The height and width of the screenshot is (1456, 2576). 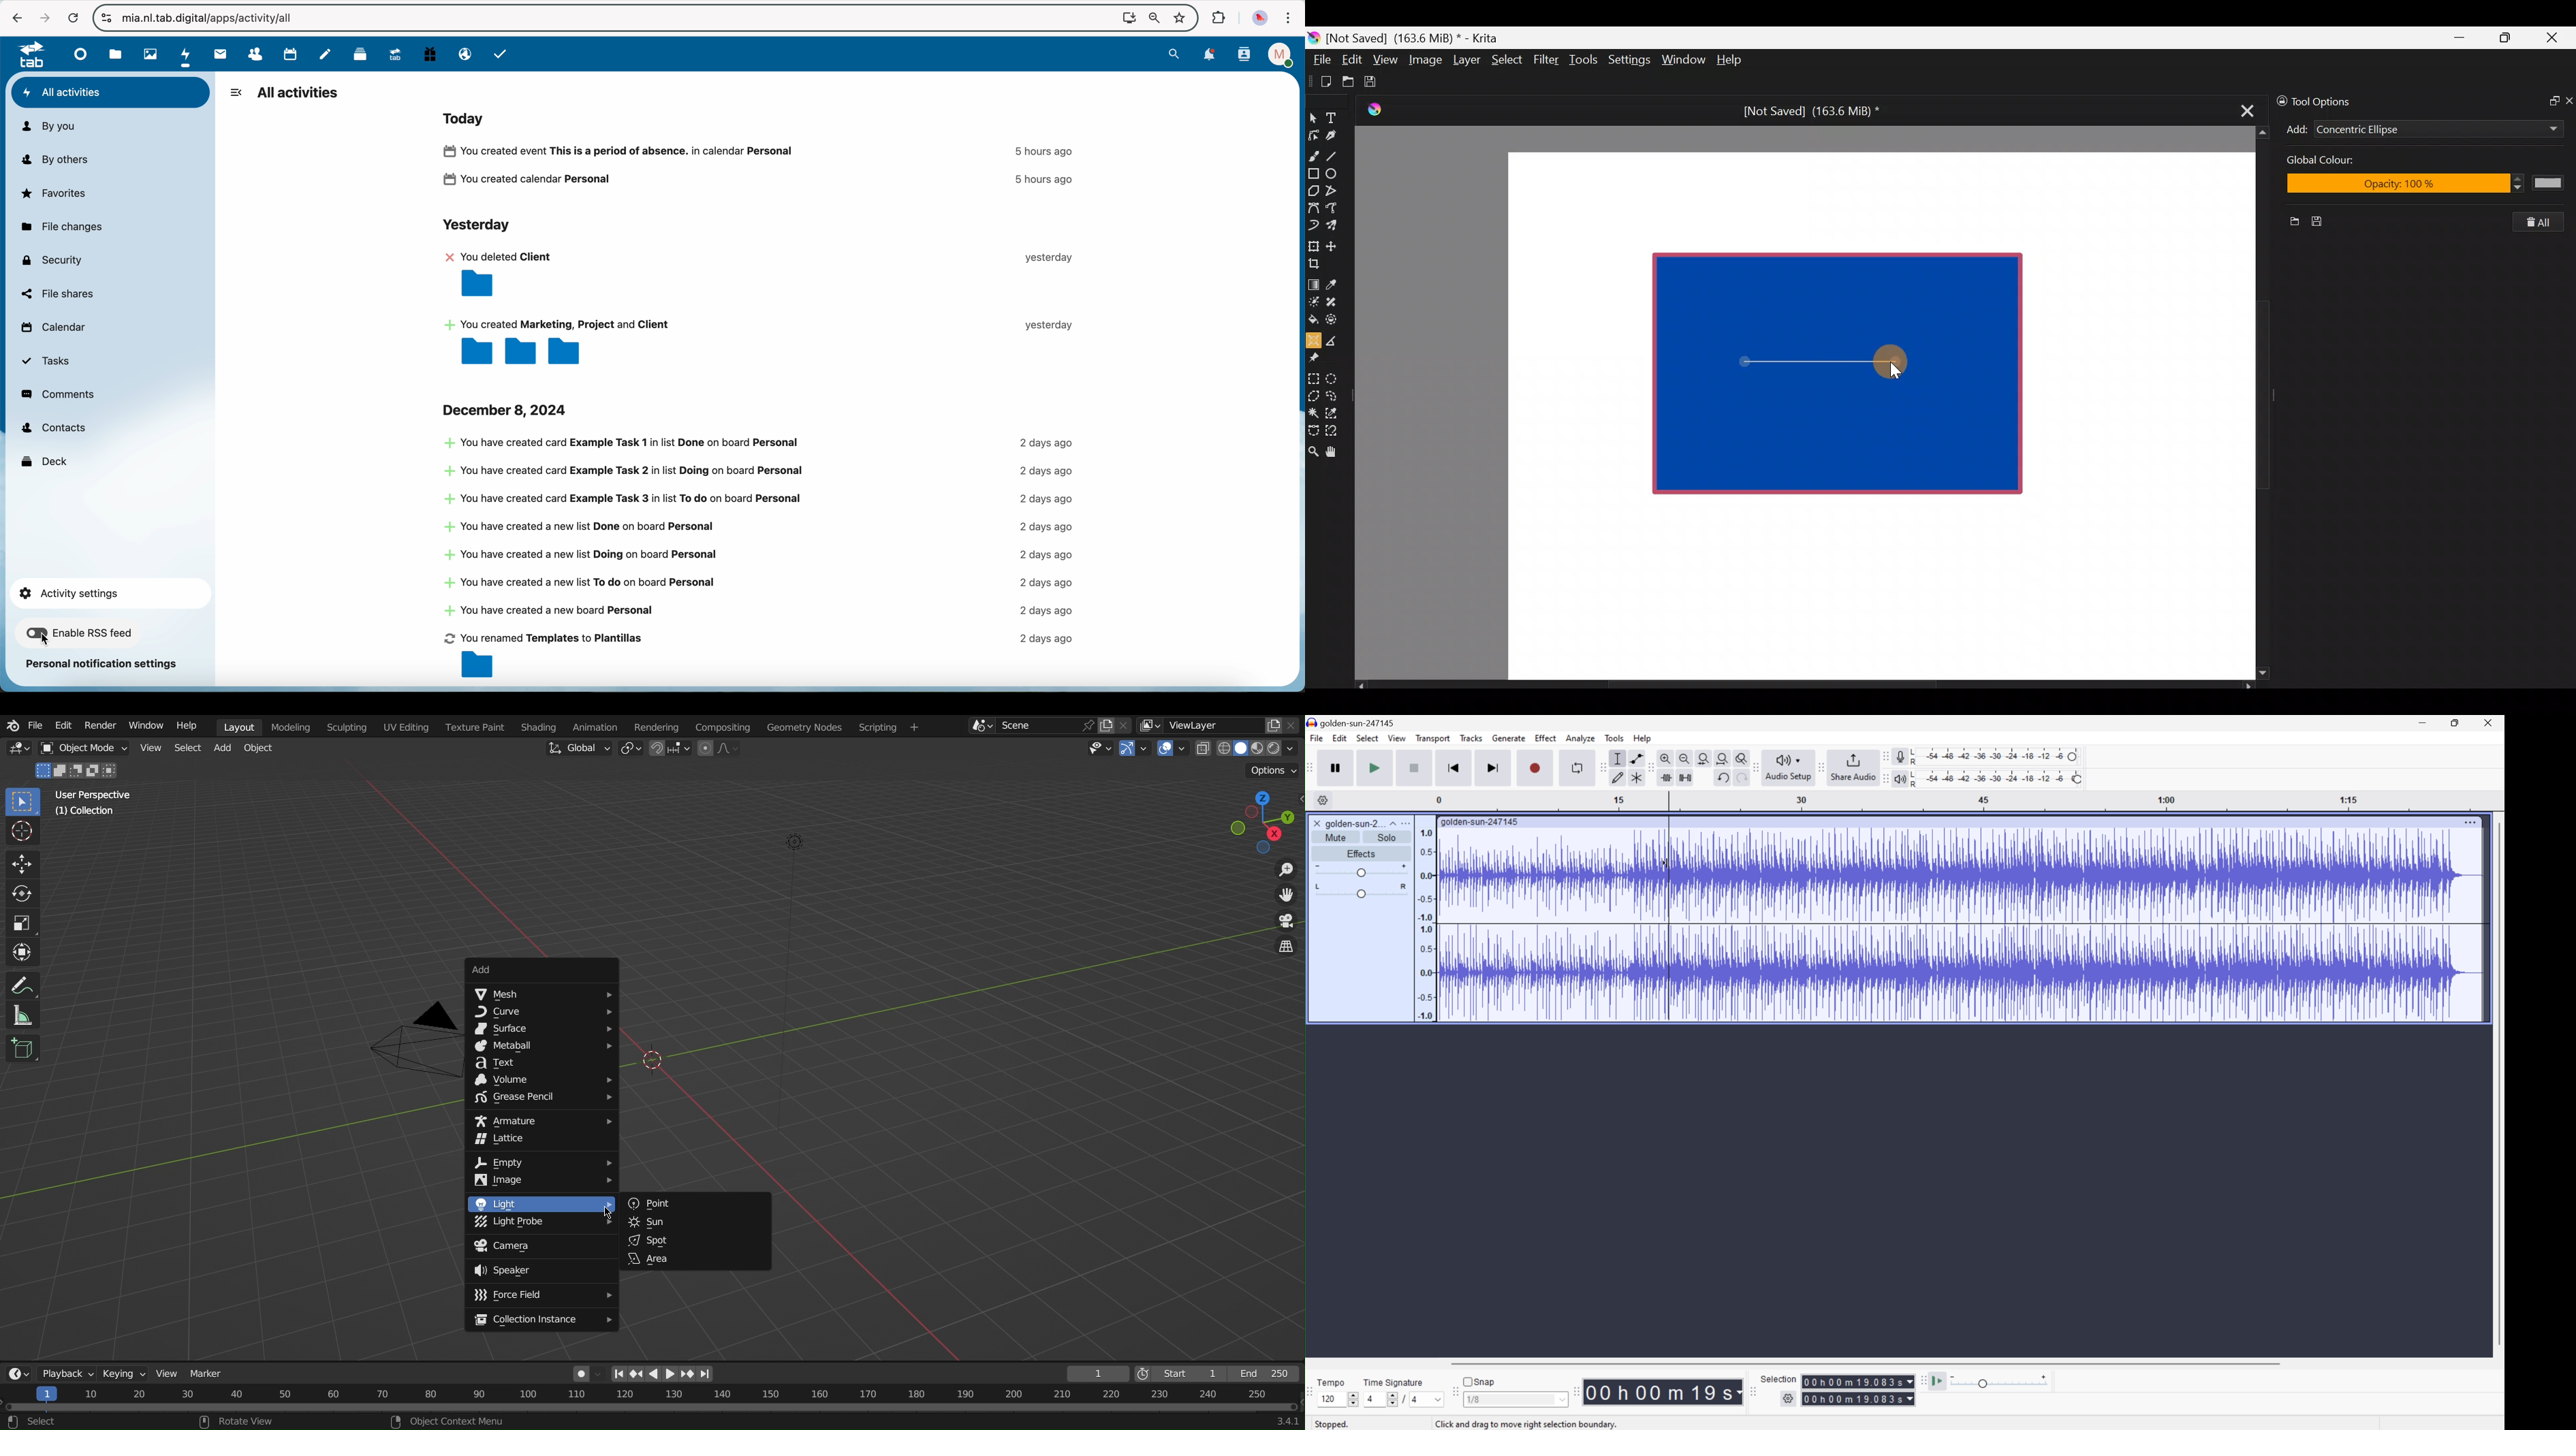 I want to click on Pause, so click(x=1335, y=767).